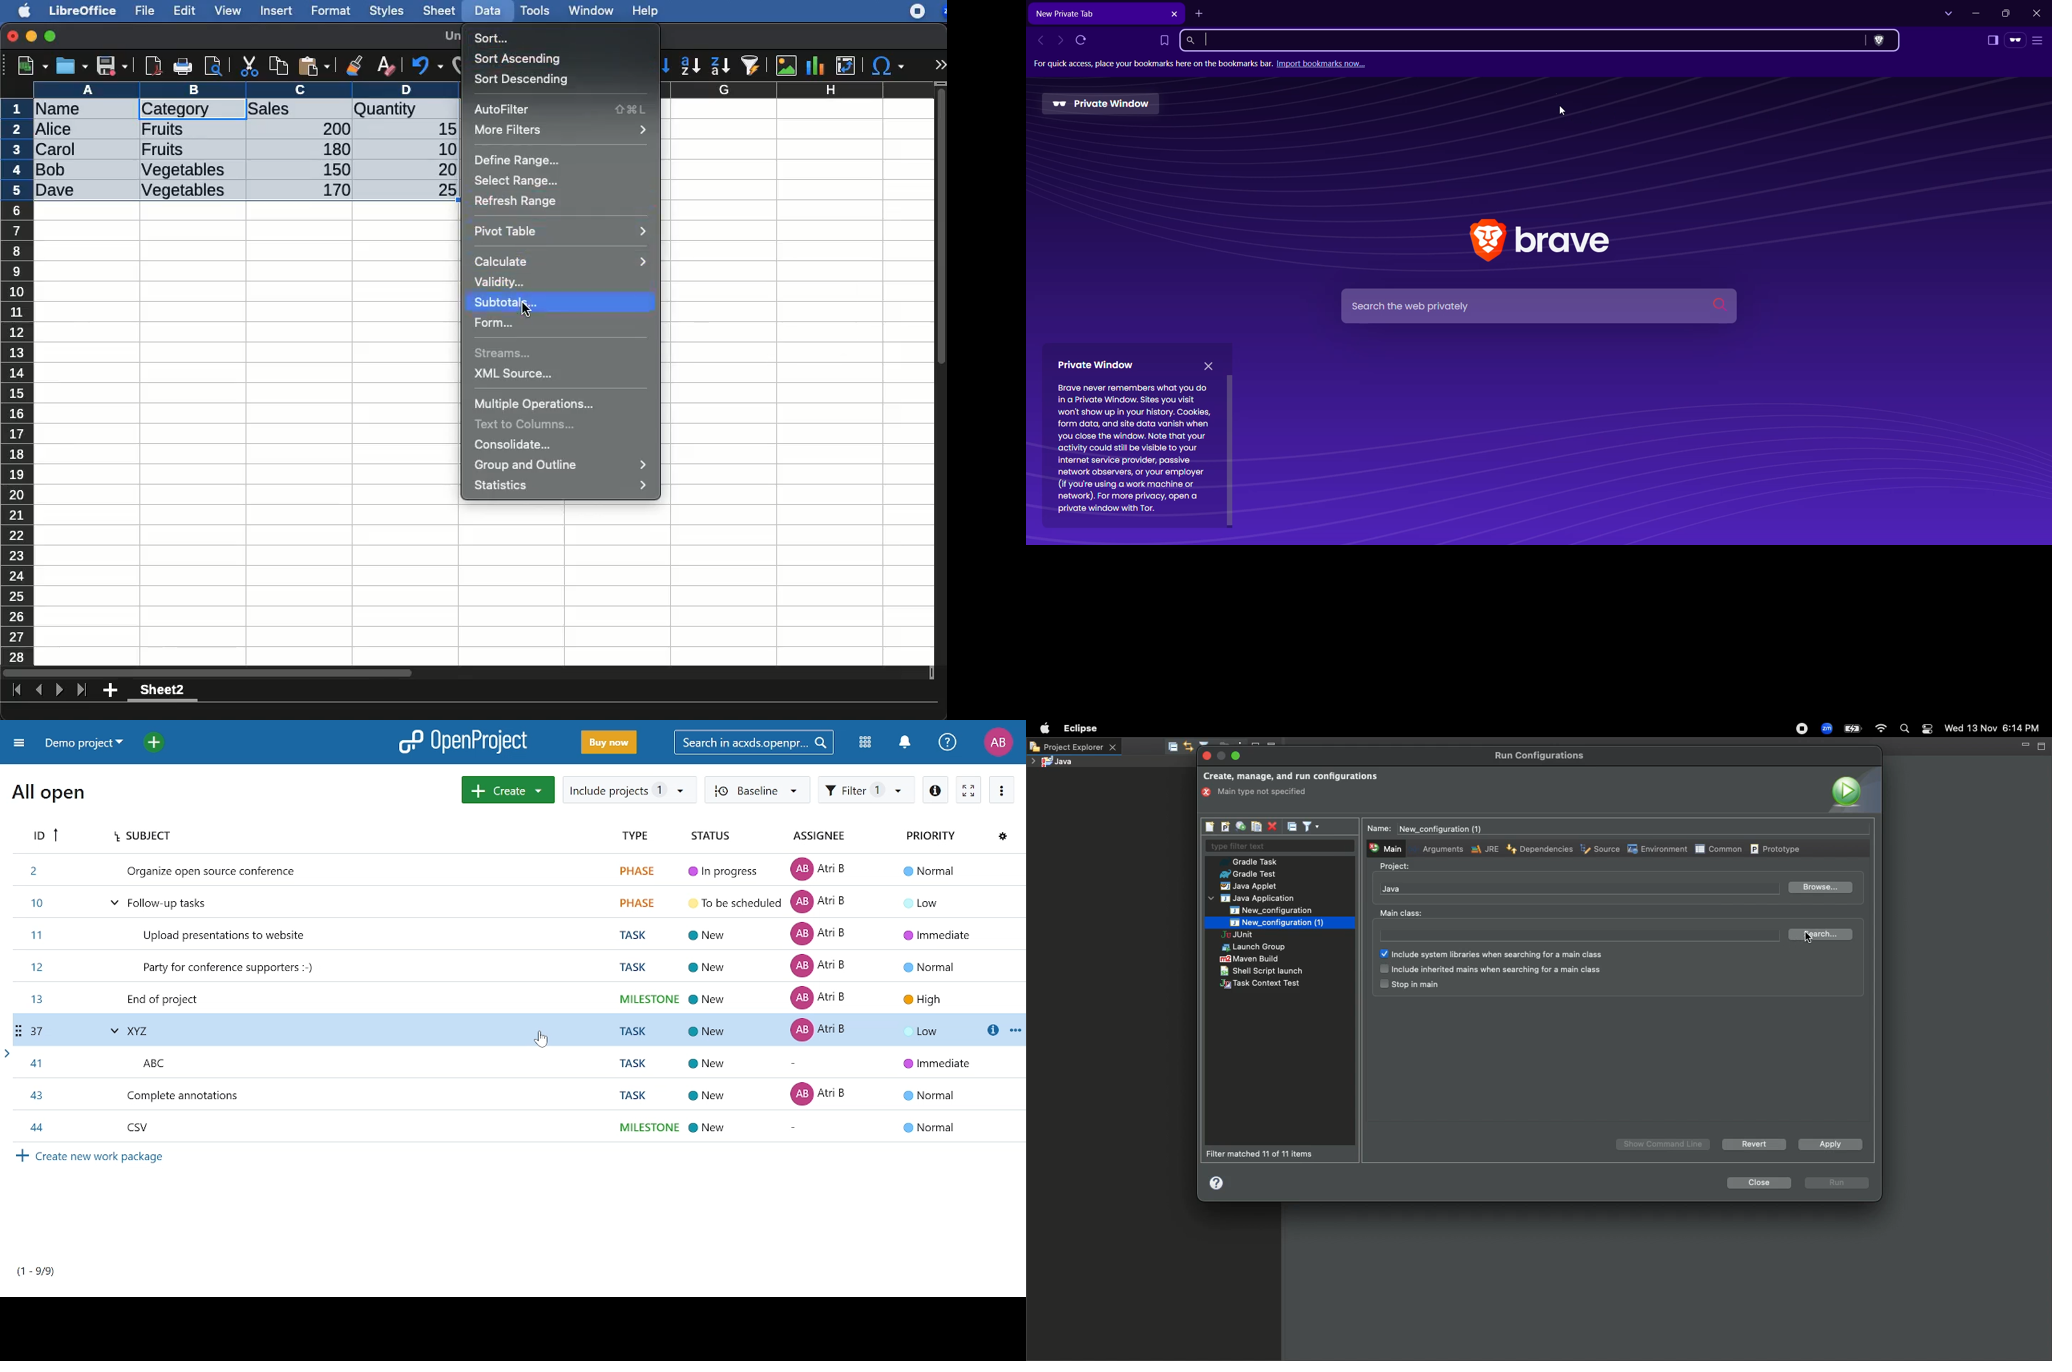 The height and width of the screenshot is (1372, 2072). What do you see at coordinates (757, 790) in the screenshot?
I see `Baseline` at bounding box center [757, 790].